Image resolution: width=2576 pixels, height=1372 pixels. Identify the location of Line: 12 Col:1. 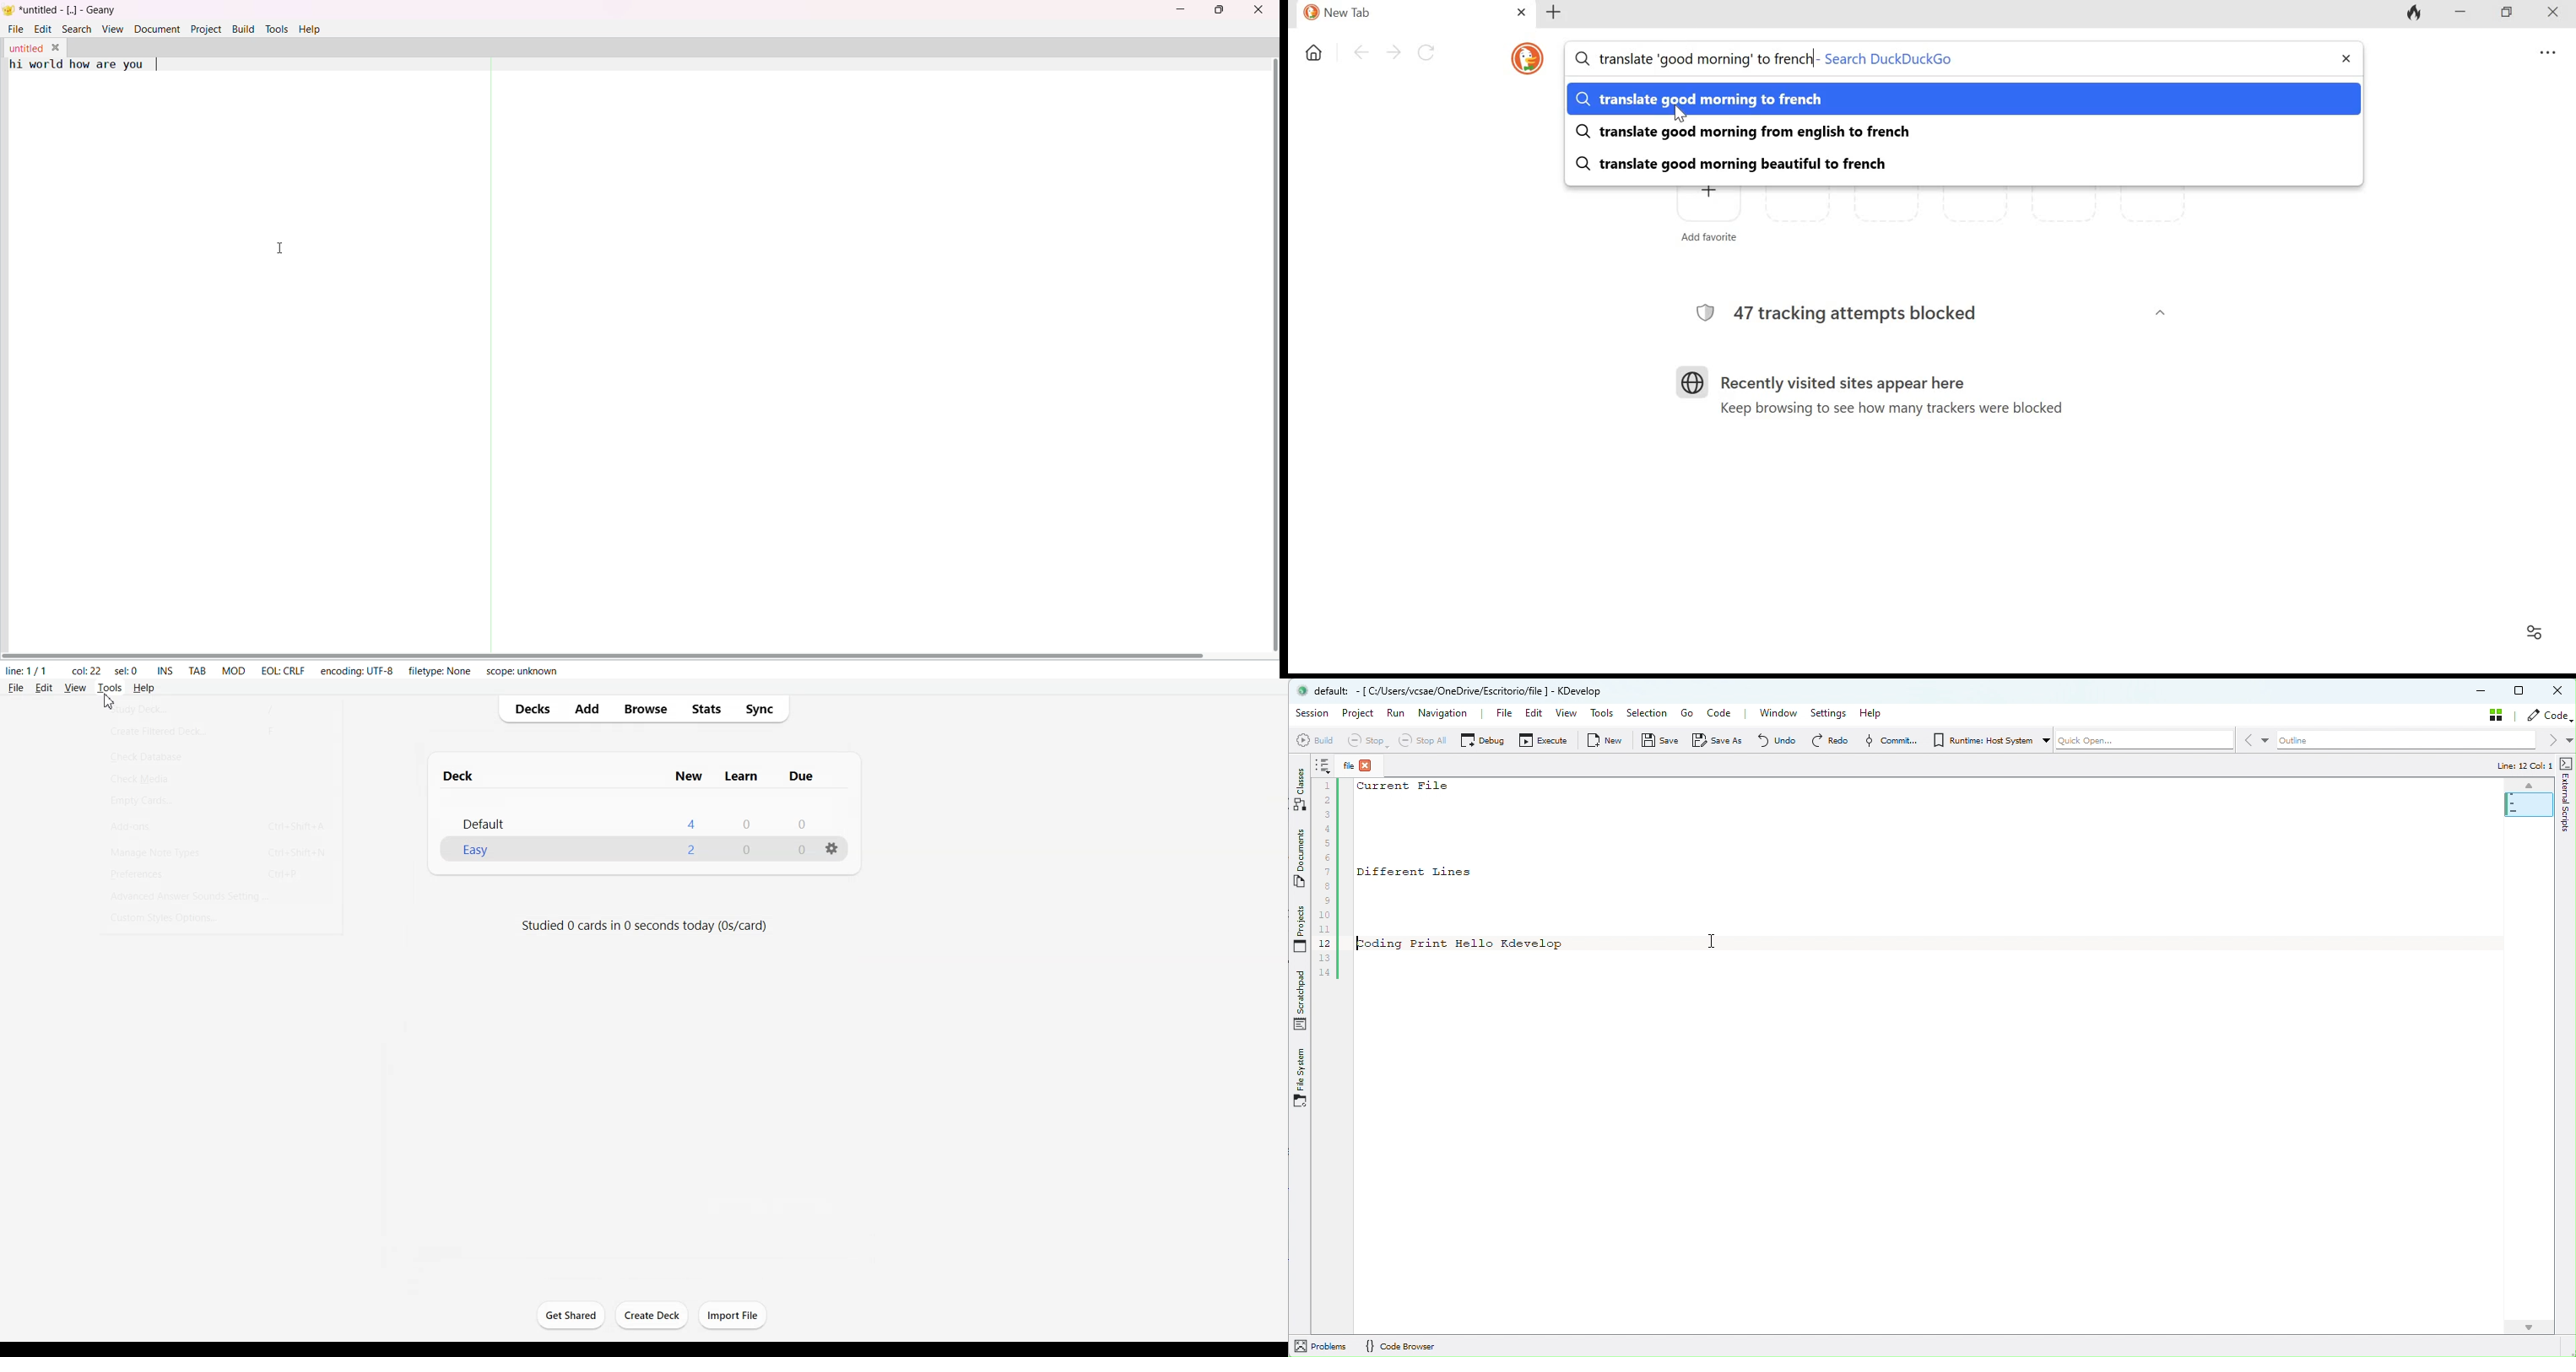
(2515, 765).